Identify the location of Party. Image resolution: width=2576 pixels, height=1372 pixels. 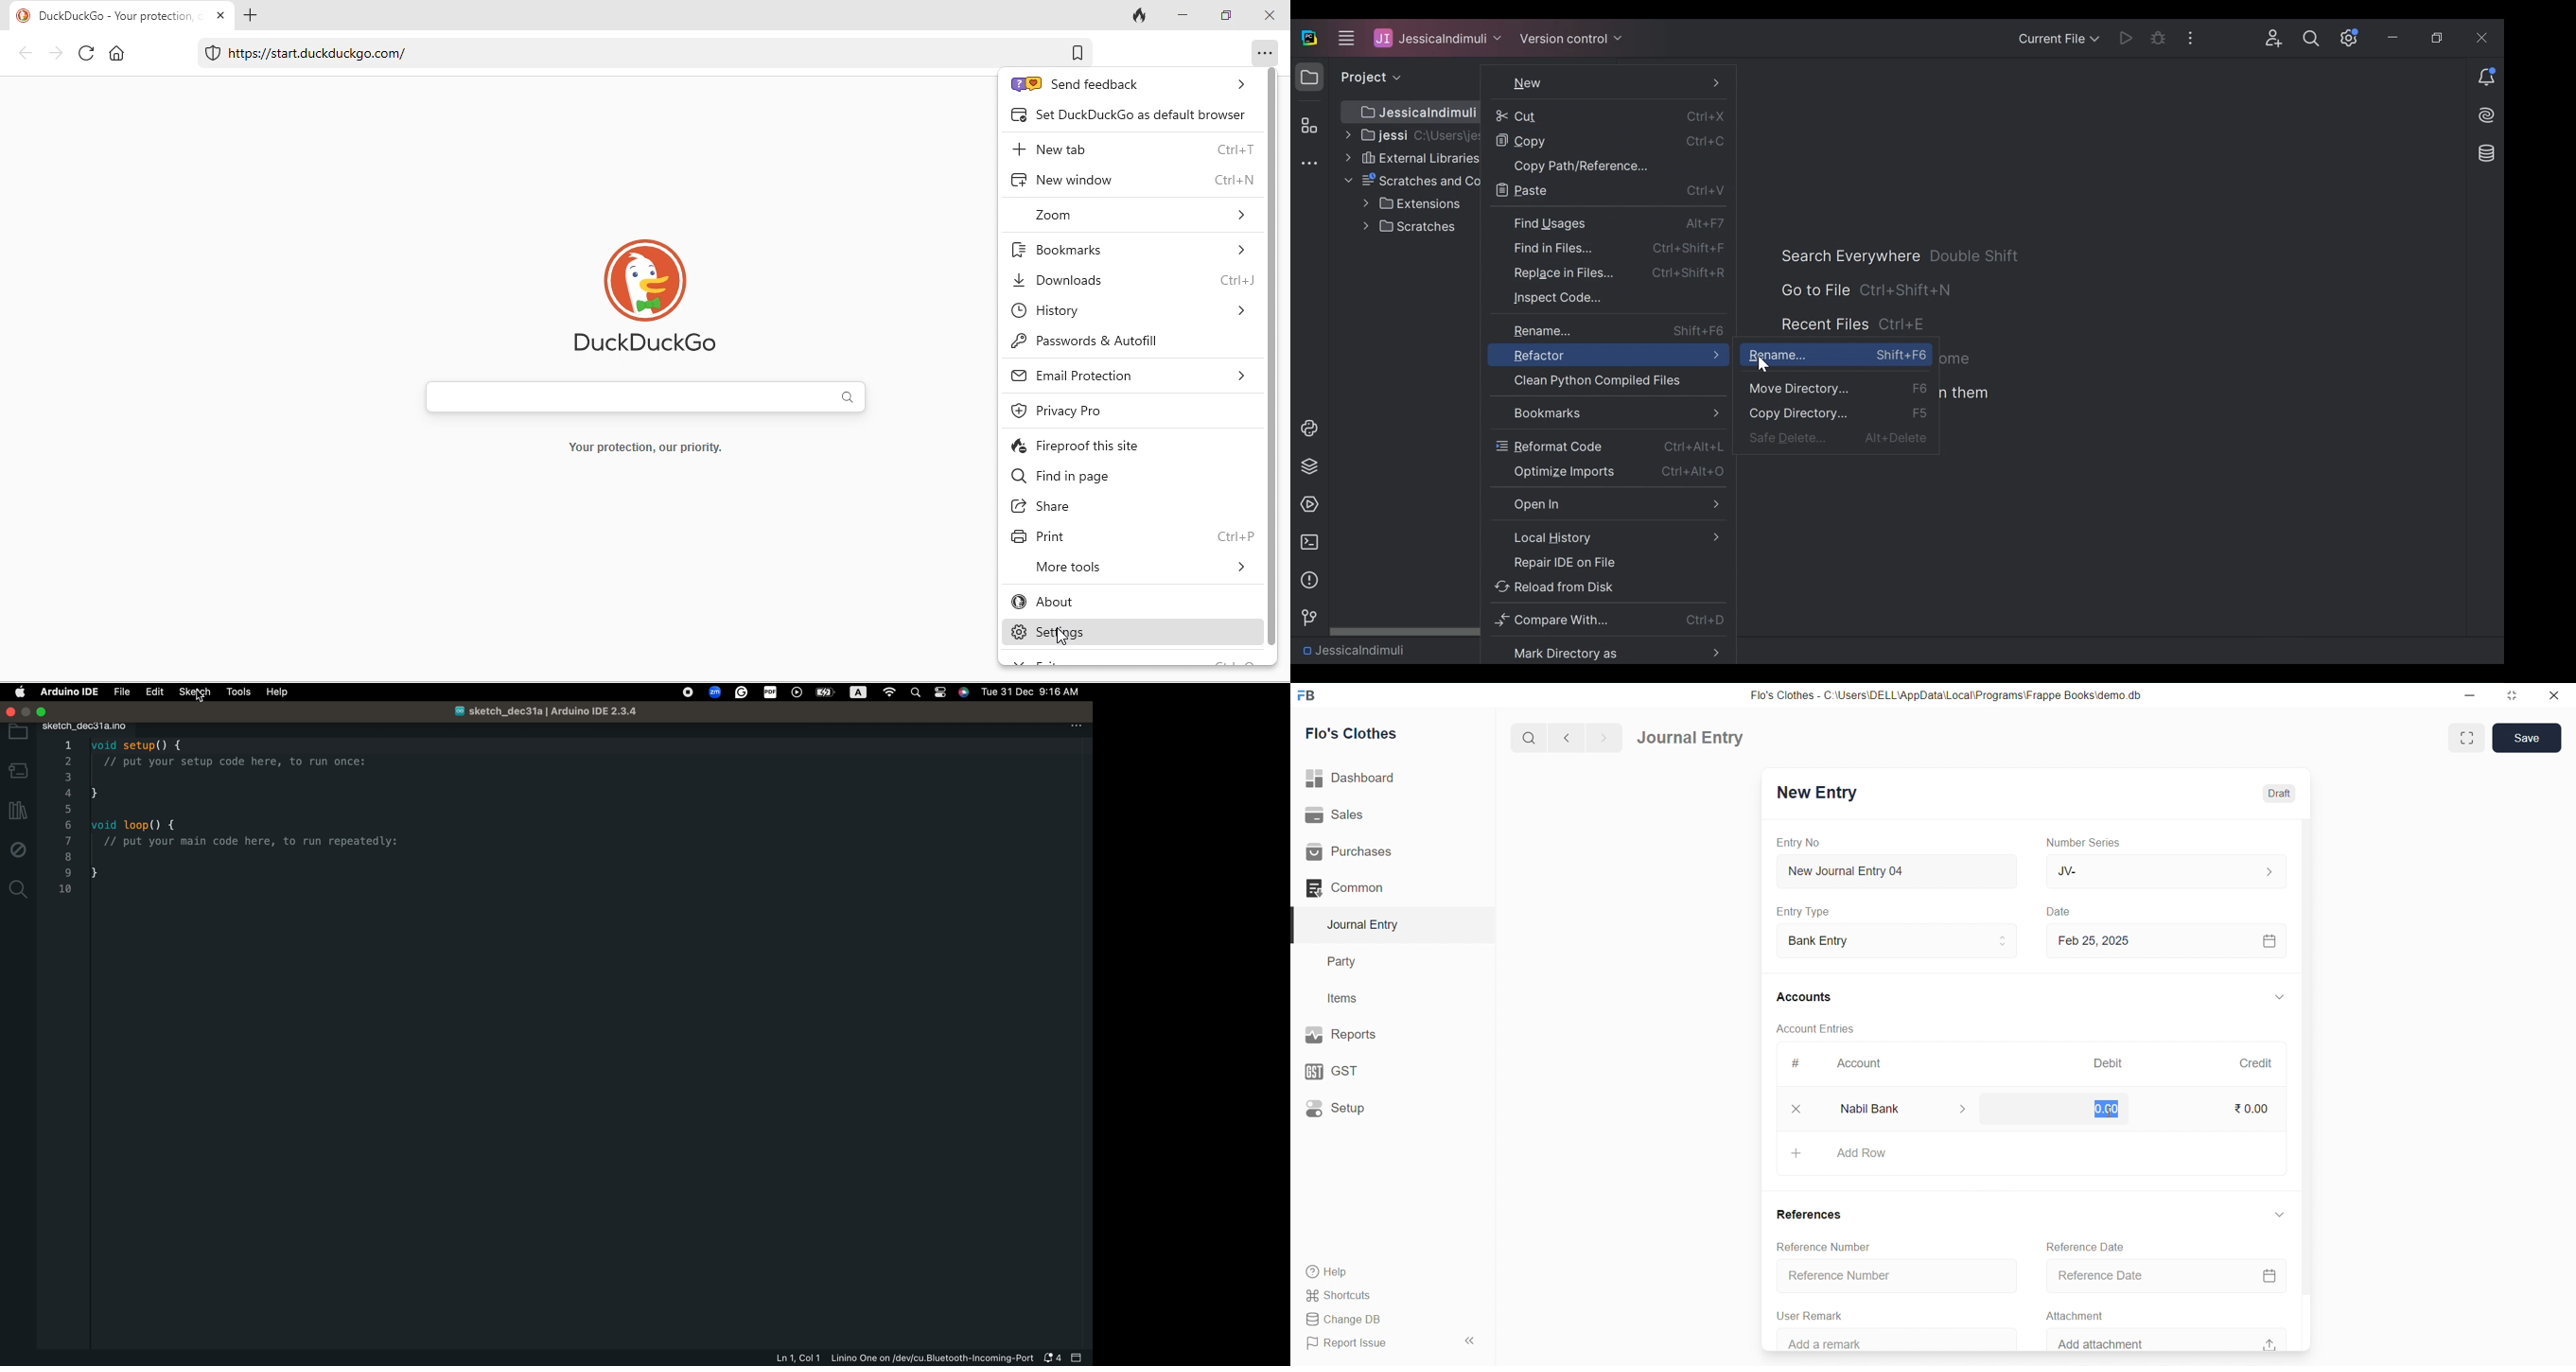
(1384, 962).